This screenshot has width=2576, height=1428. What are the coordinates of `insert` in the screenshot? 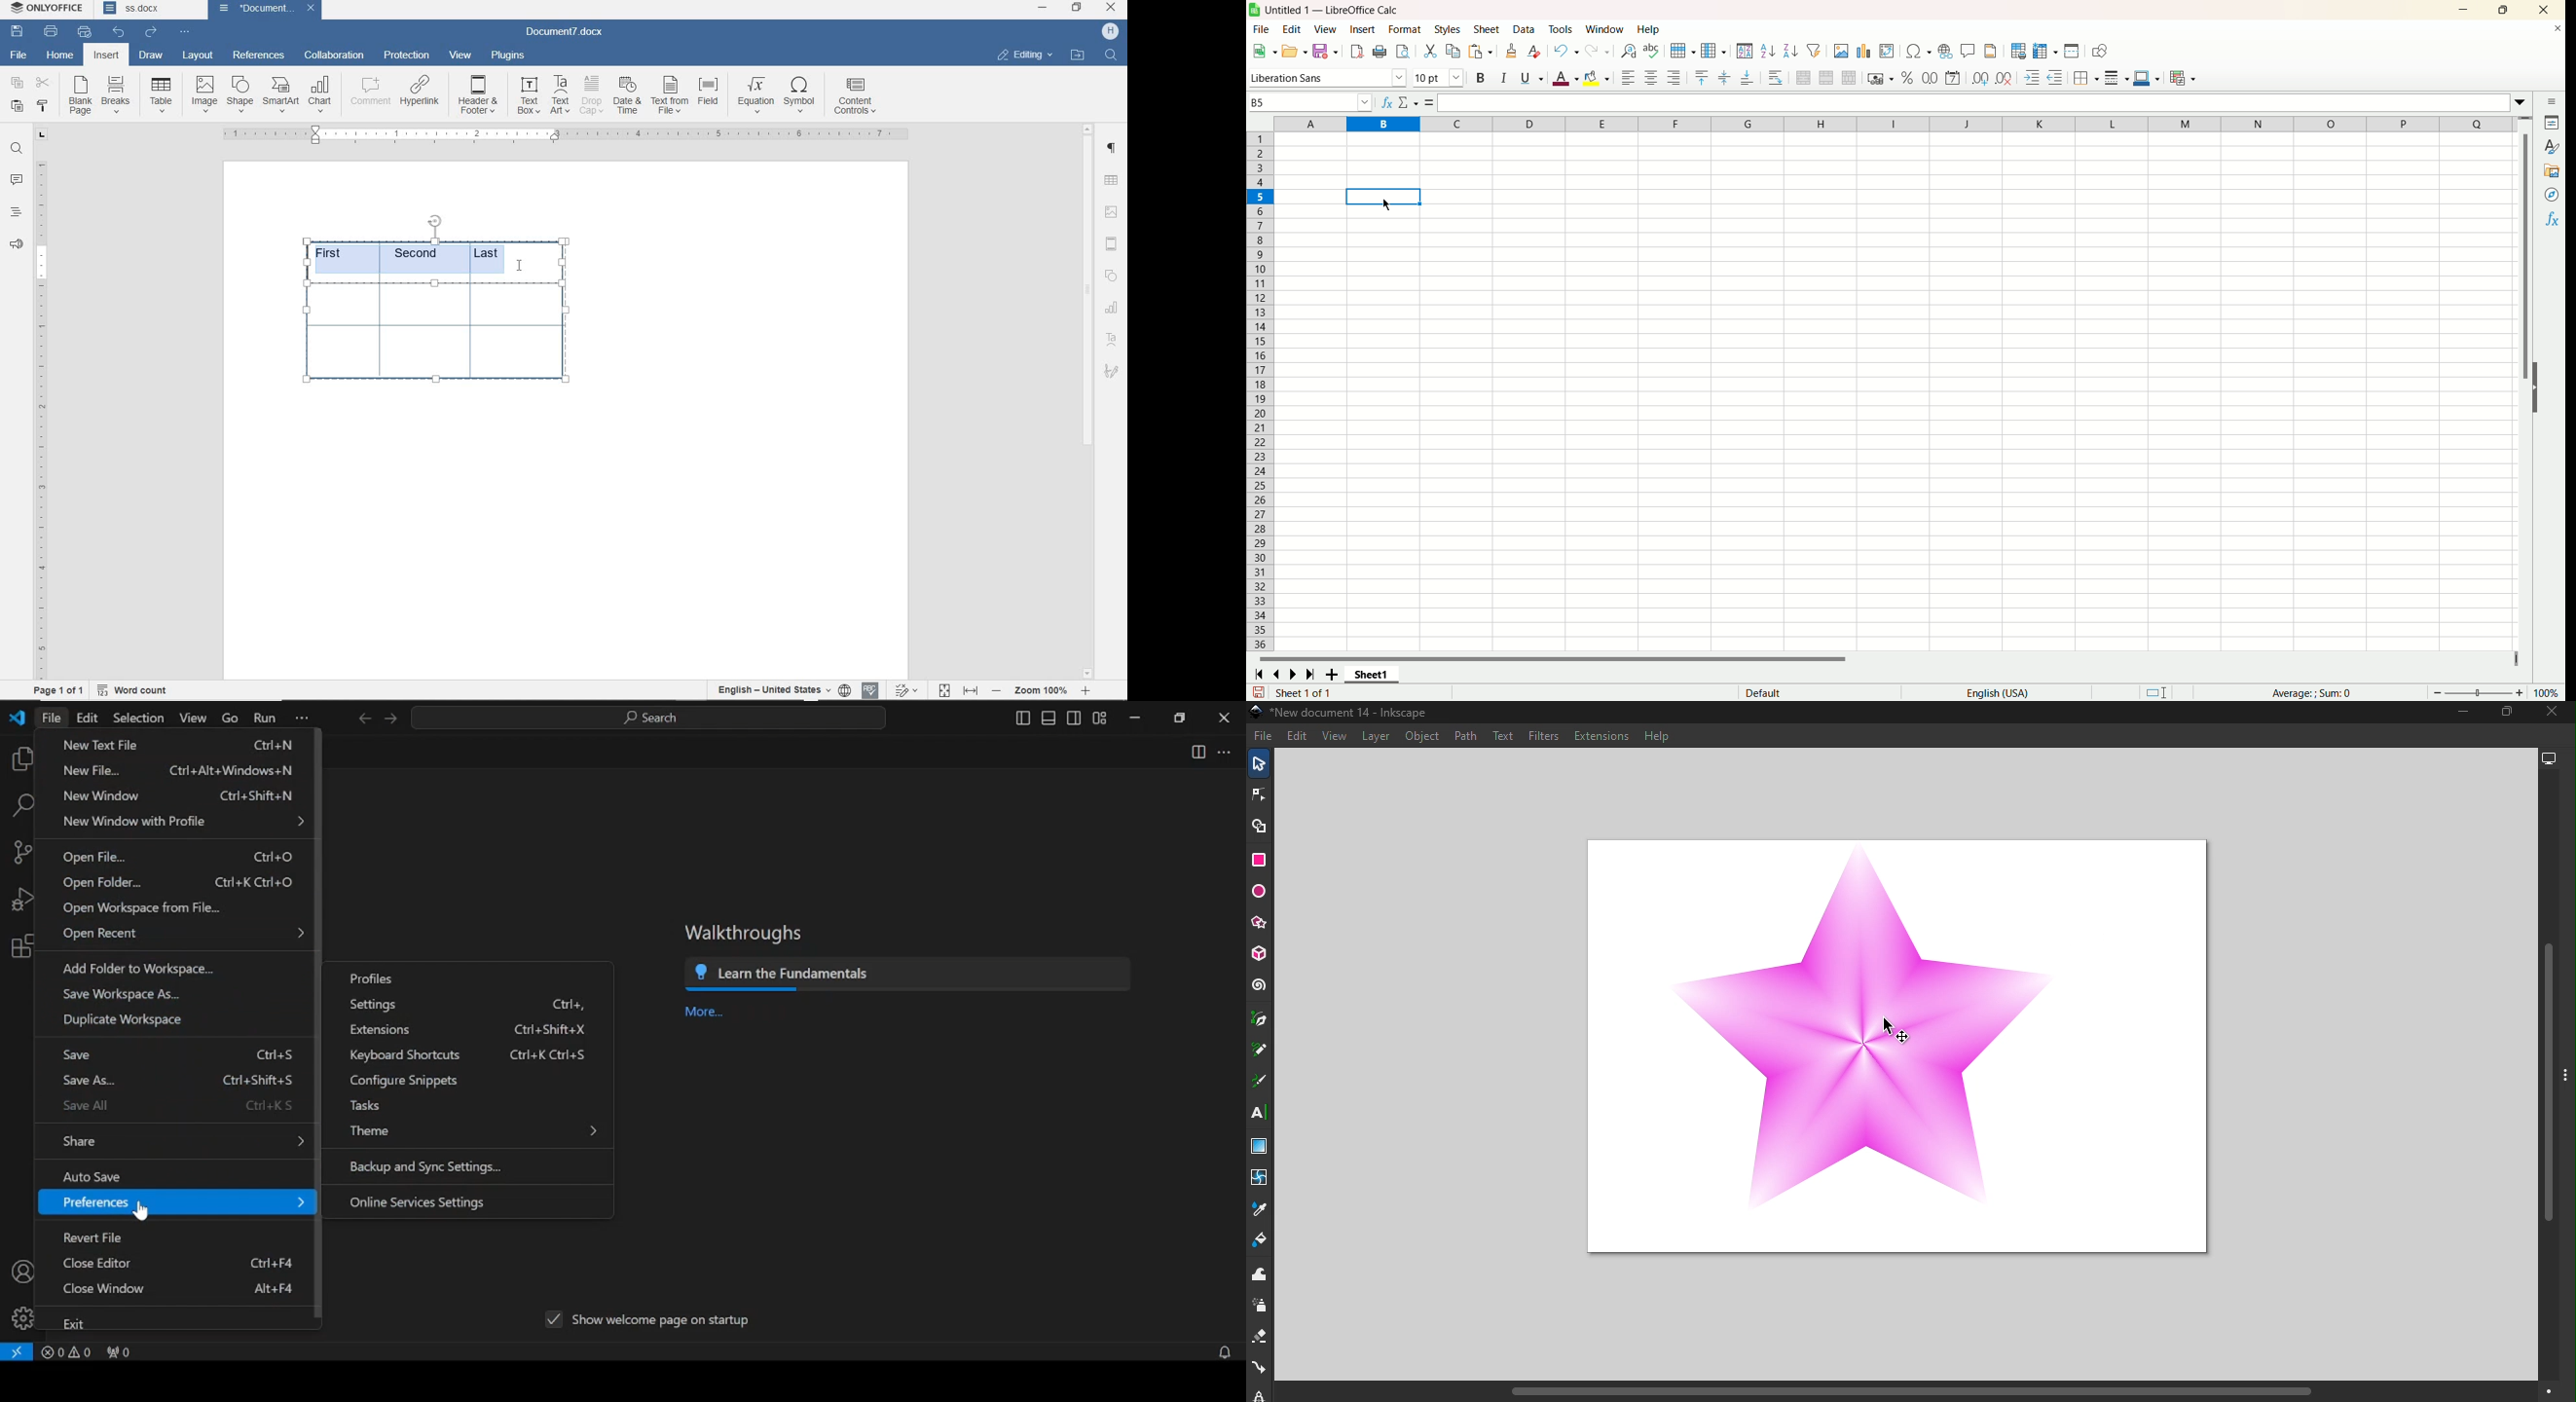 It's located at (1363, 29).